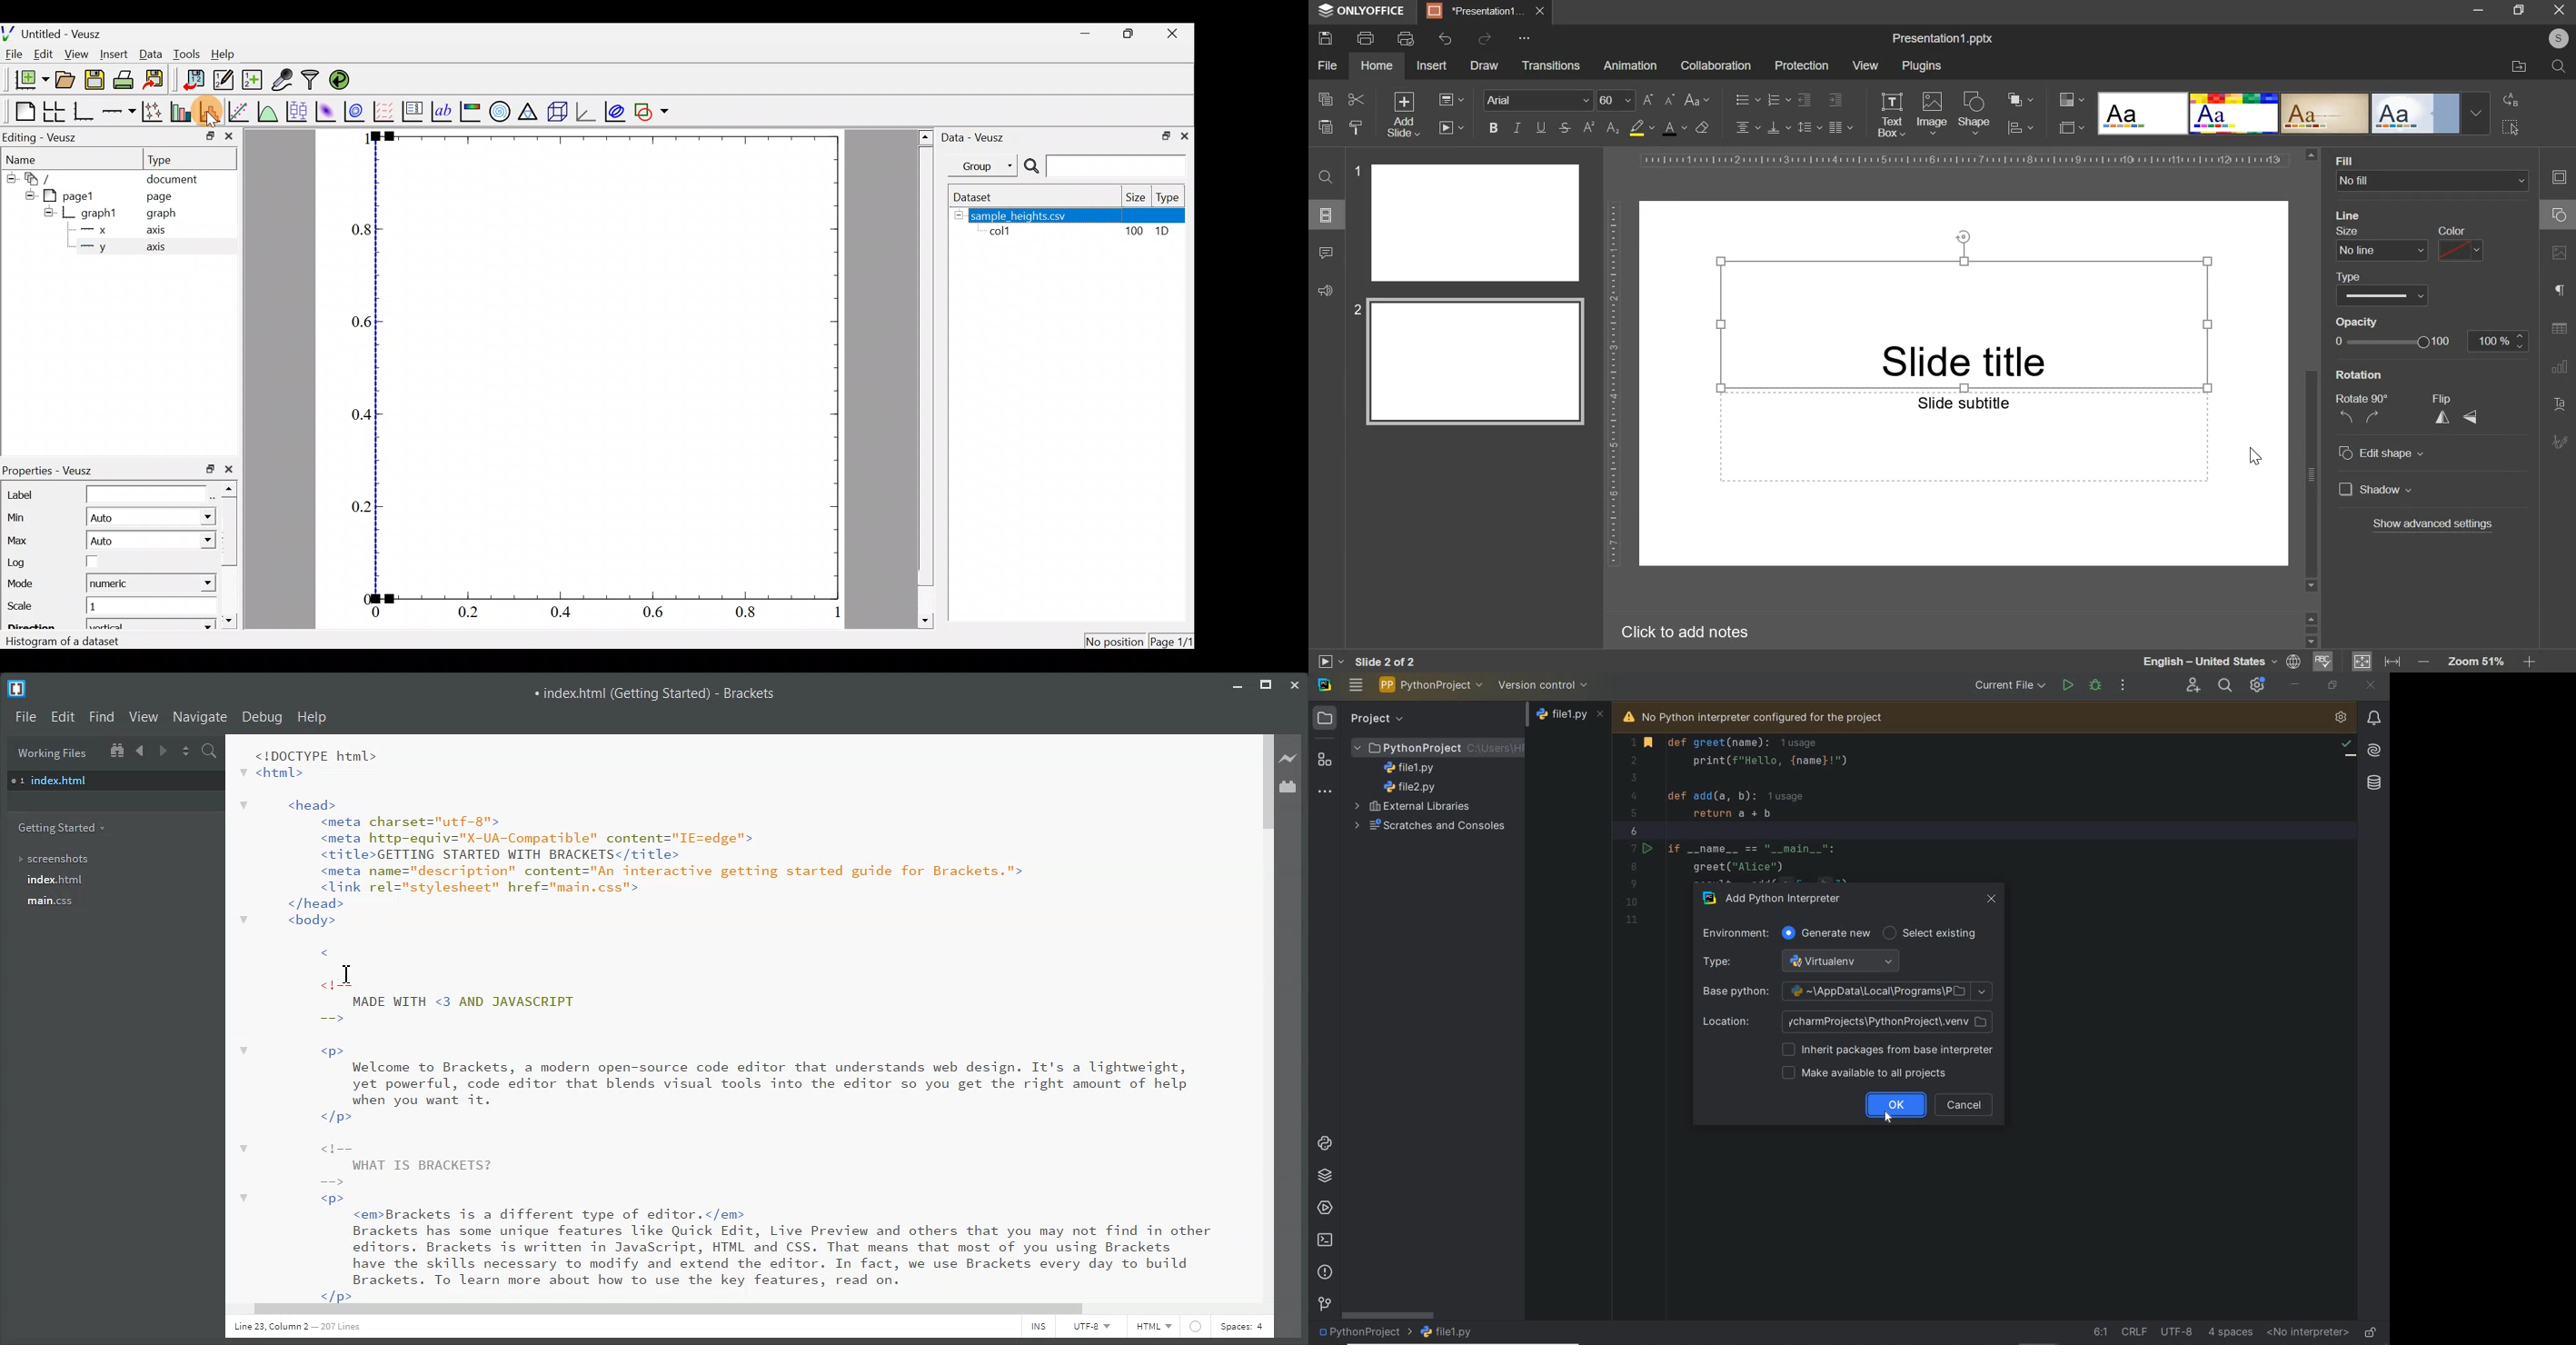  Describe the element at coordinates (1540, 11) in the screenshot. I see `close` at that location.